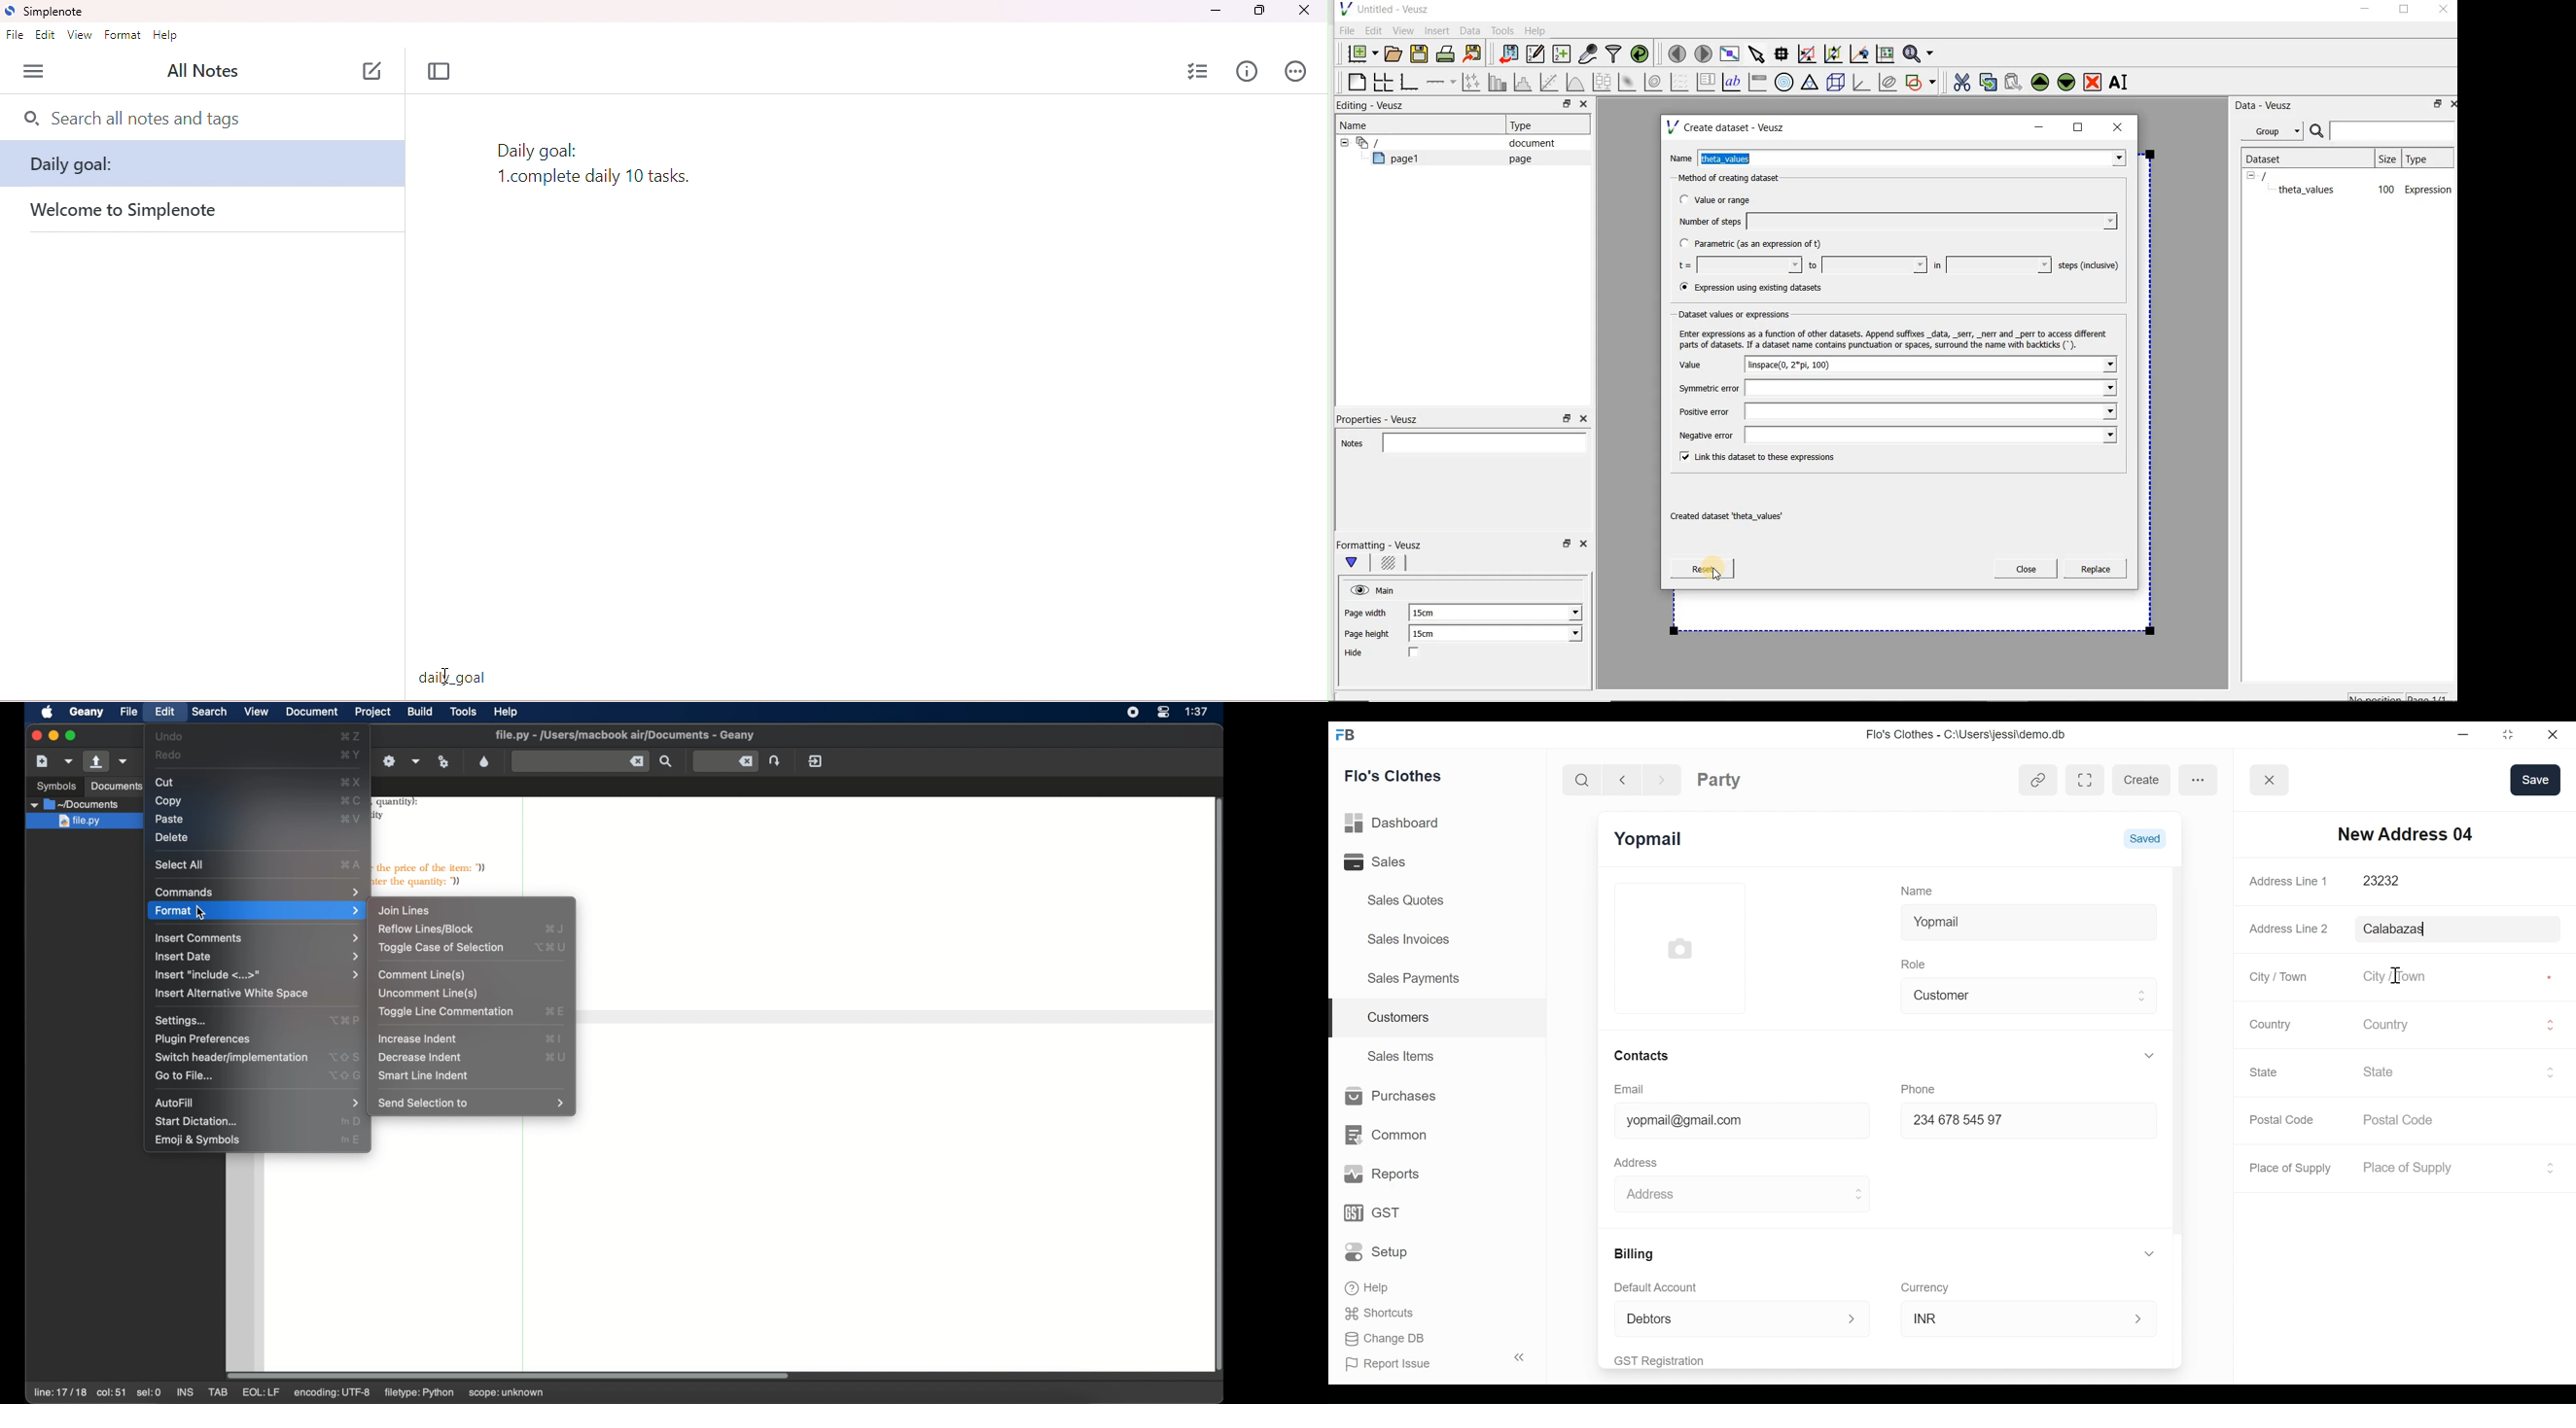 This screenshot has width=2576, height=1428. Describe the element at coordinates (1926, 1287) in the screenshot. I see `Currency` at that location.